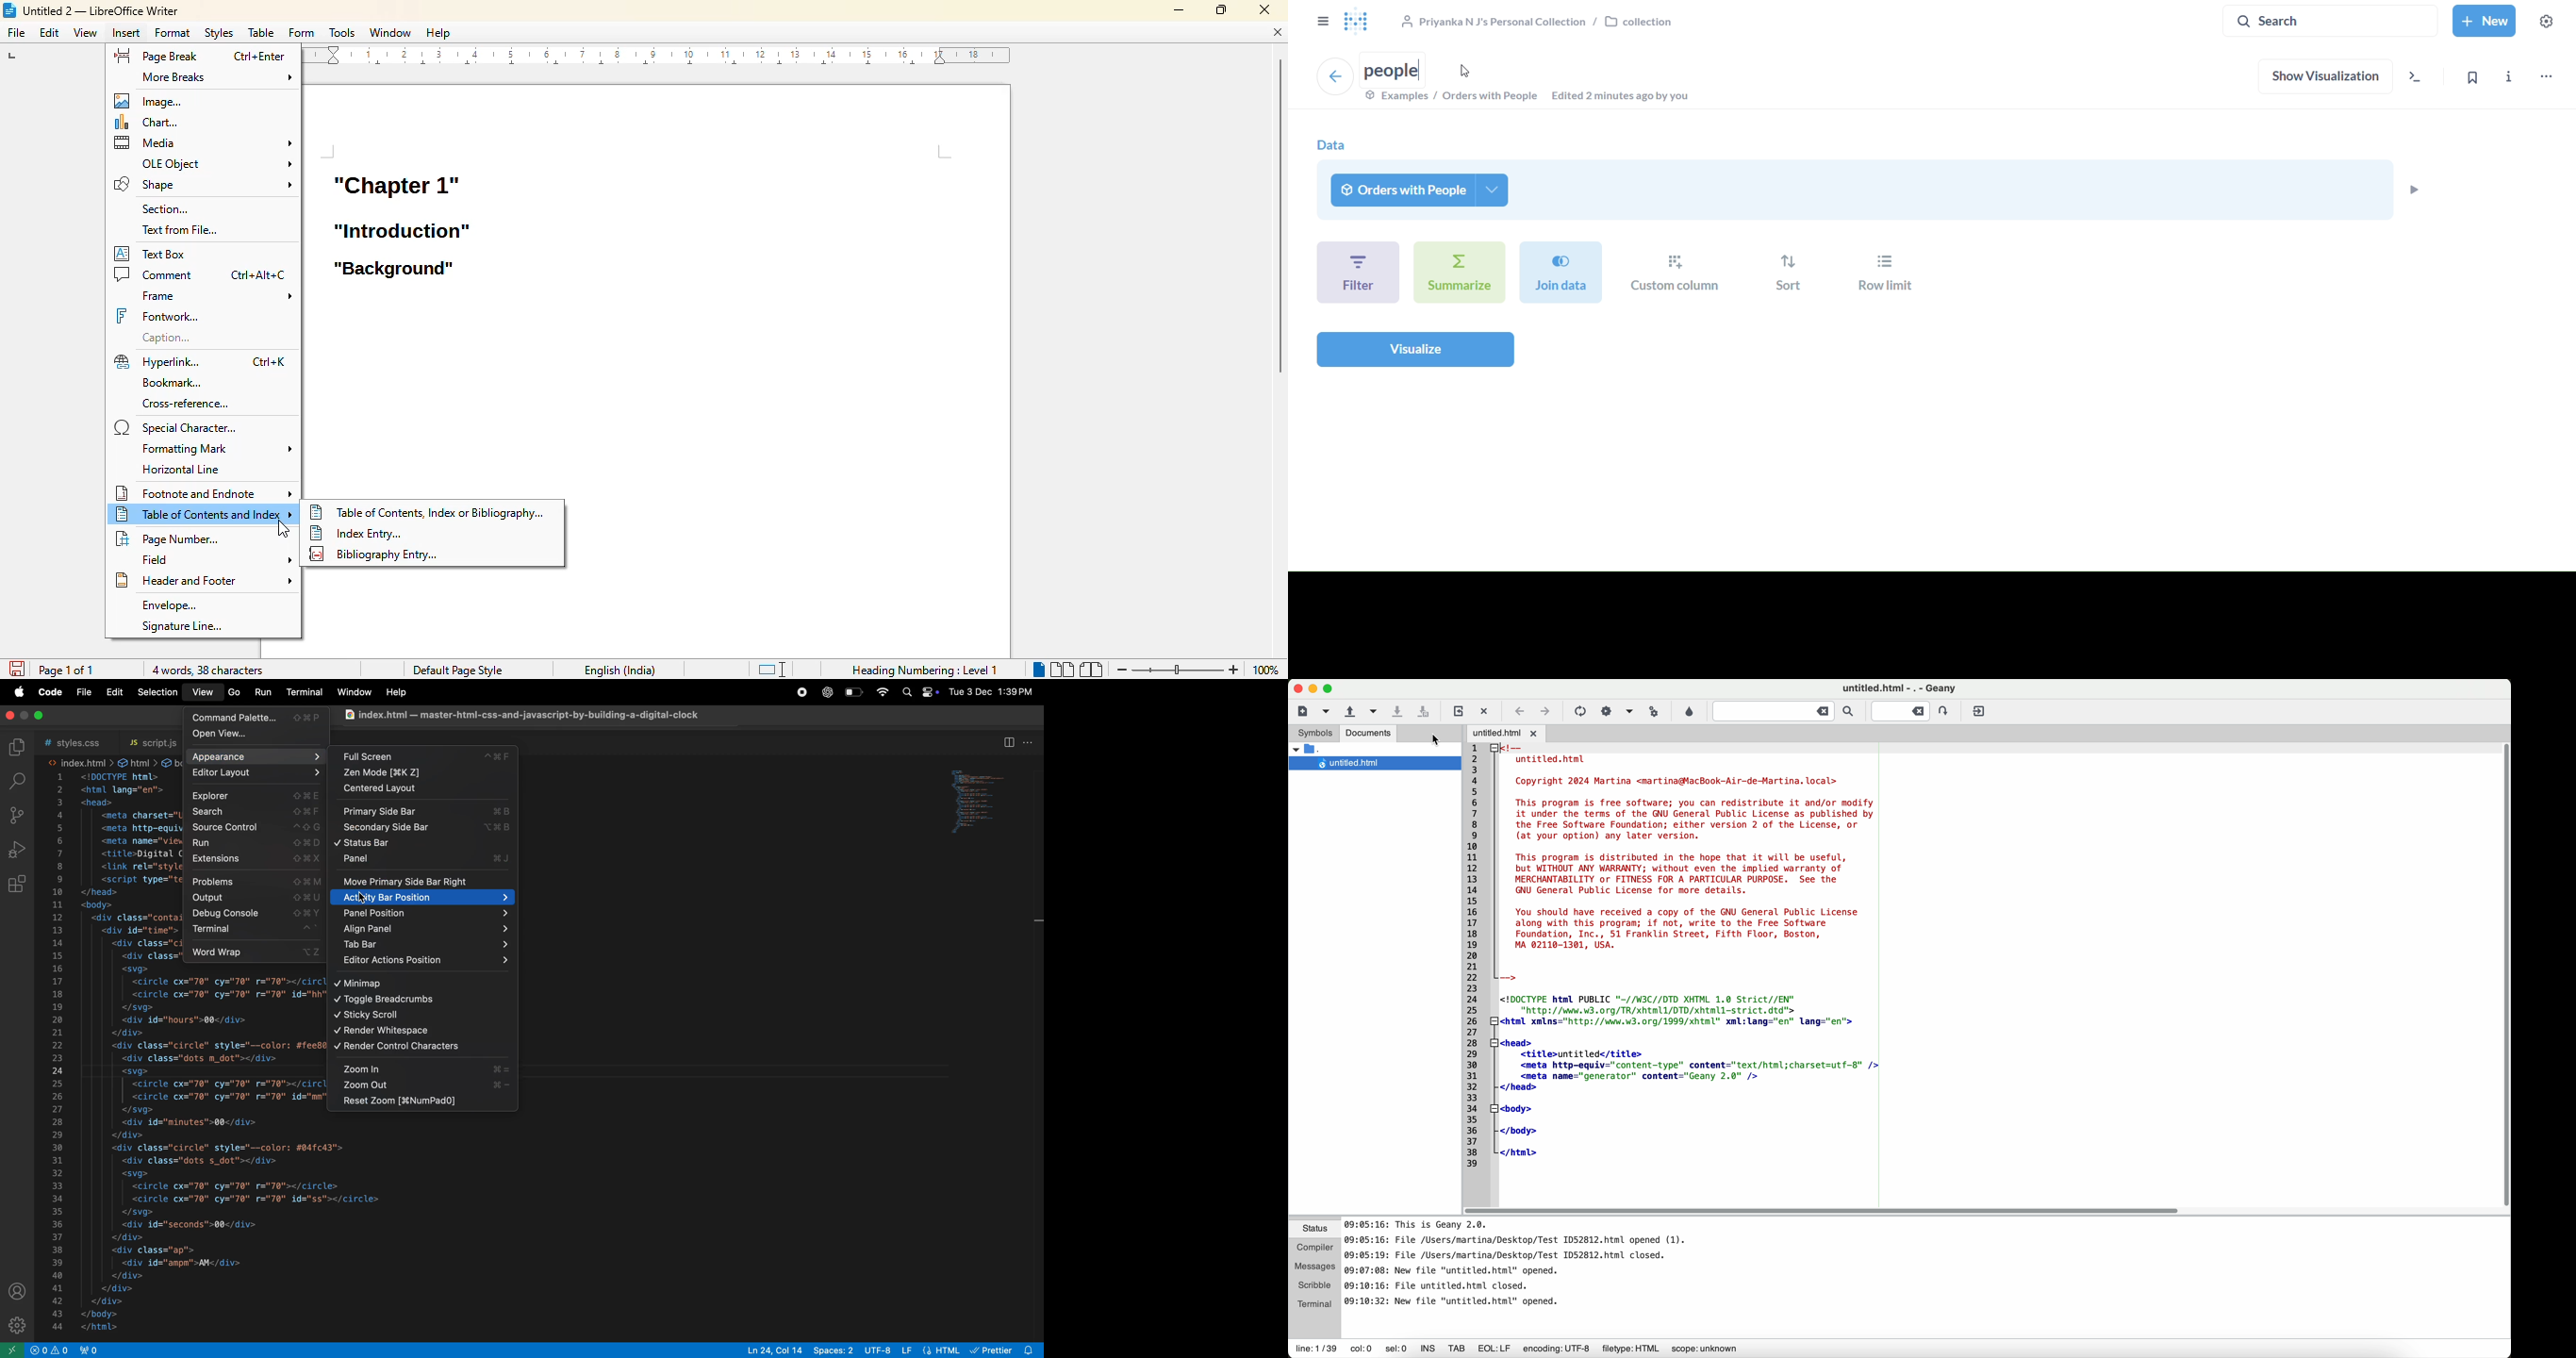 This screenshot has height=1372, width=2576. What do you see at coordinates (18, 692) in the screenshot?
I see `apple menu` at bounding box center [18, 692].